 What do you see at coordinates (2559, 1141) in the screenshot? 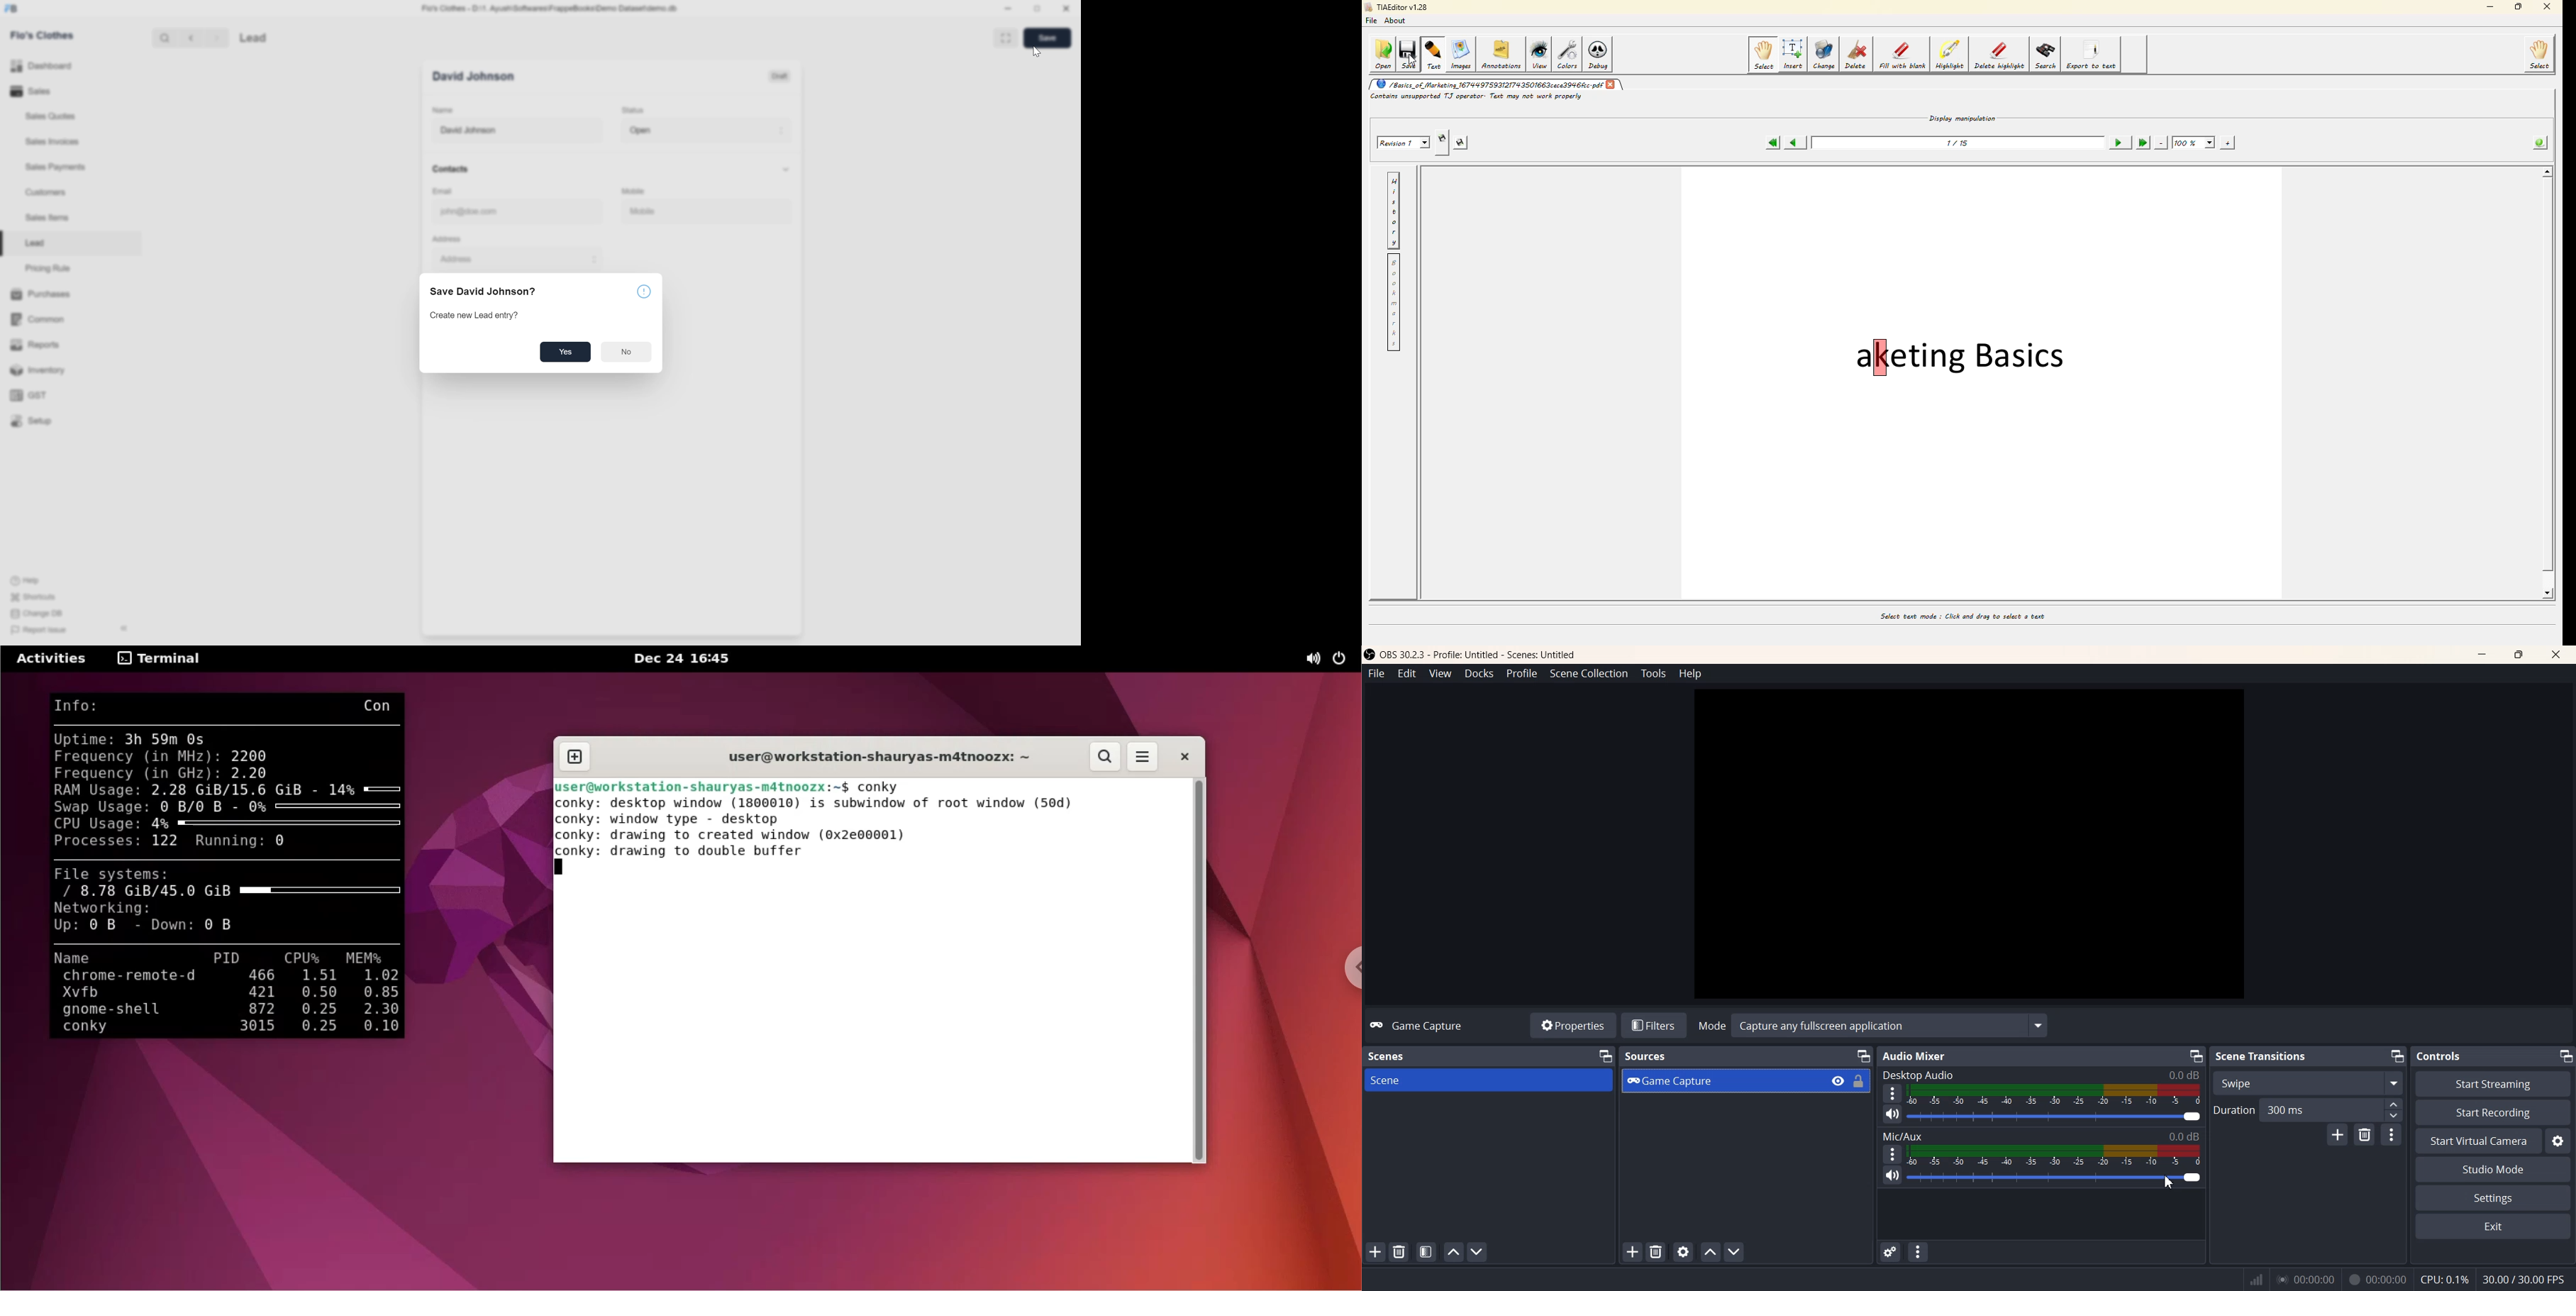
I see `Settings` at bounding box center [2559, 1141].